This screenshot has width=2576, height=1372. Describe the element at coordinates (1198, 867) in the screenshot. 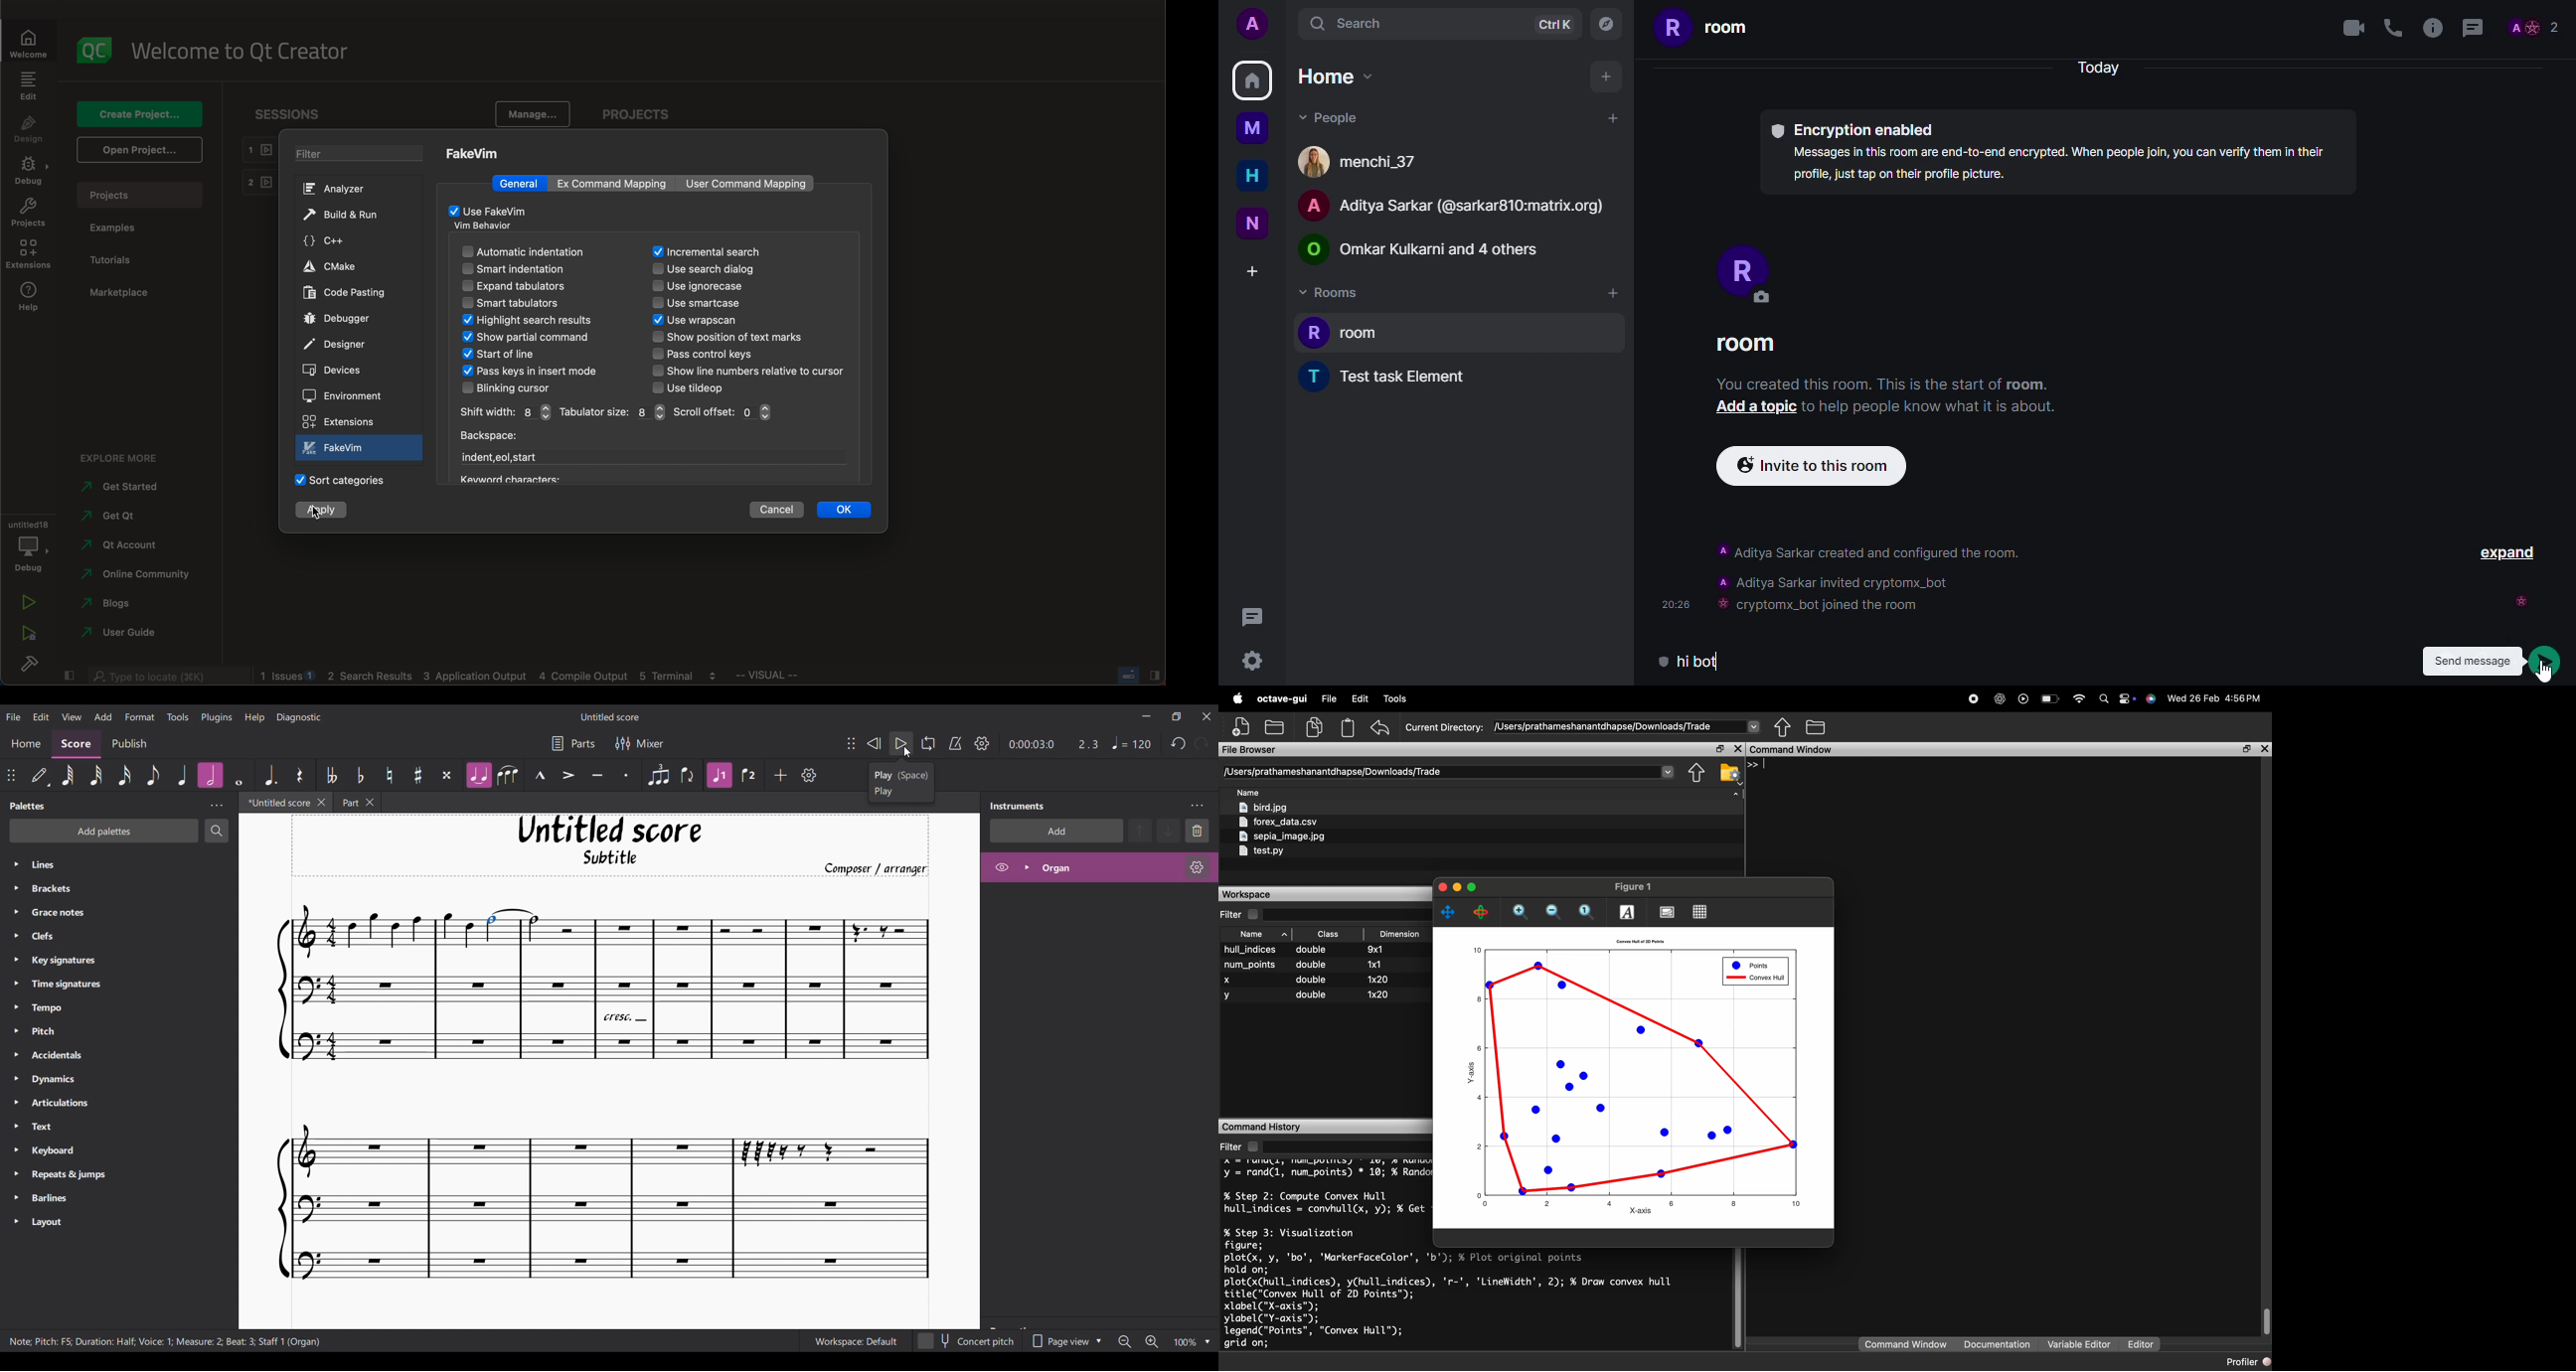

I see `Organ settings` at that location.